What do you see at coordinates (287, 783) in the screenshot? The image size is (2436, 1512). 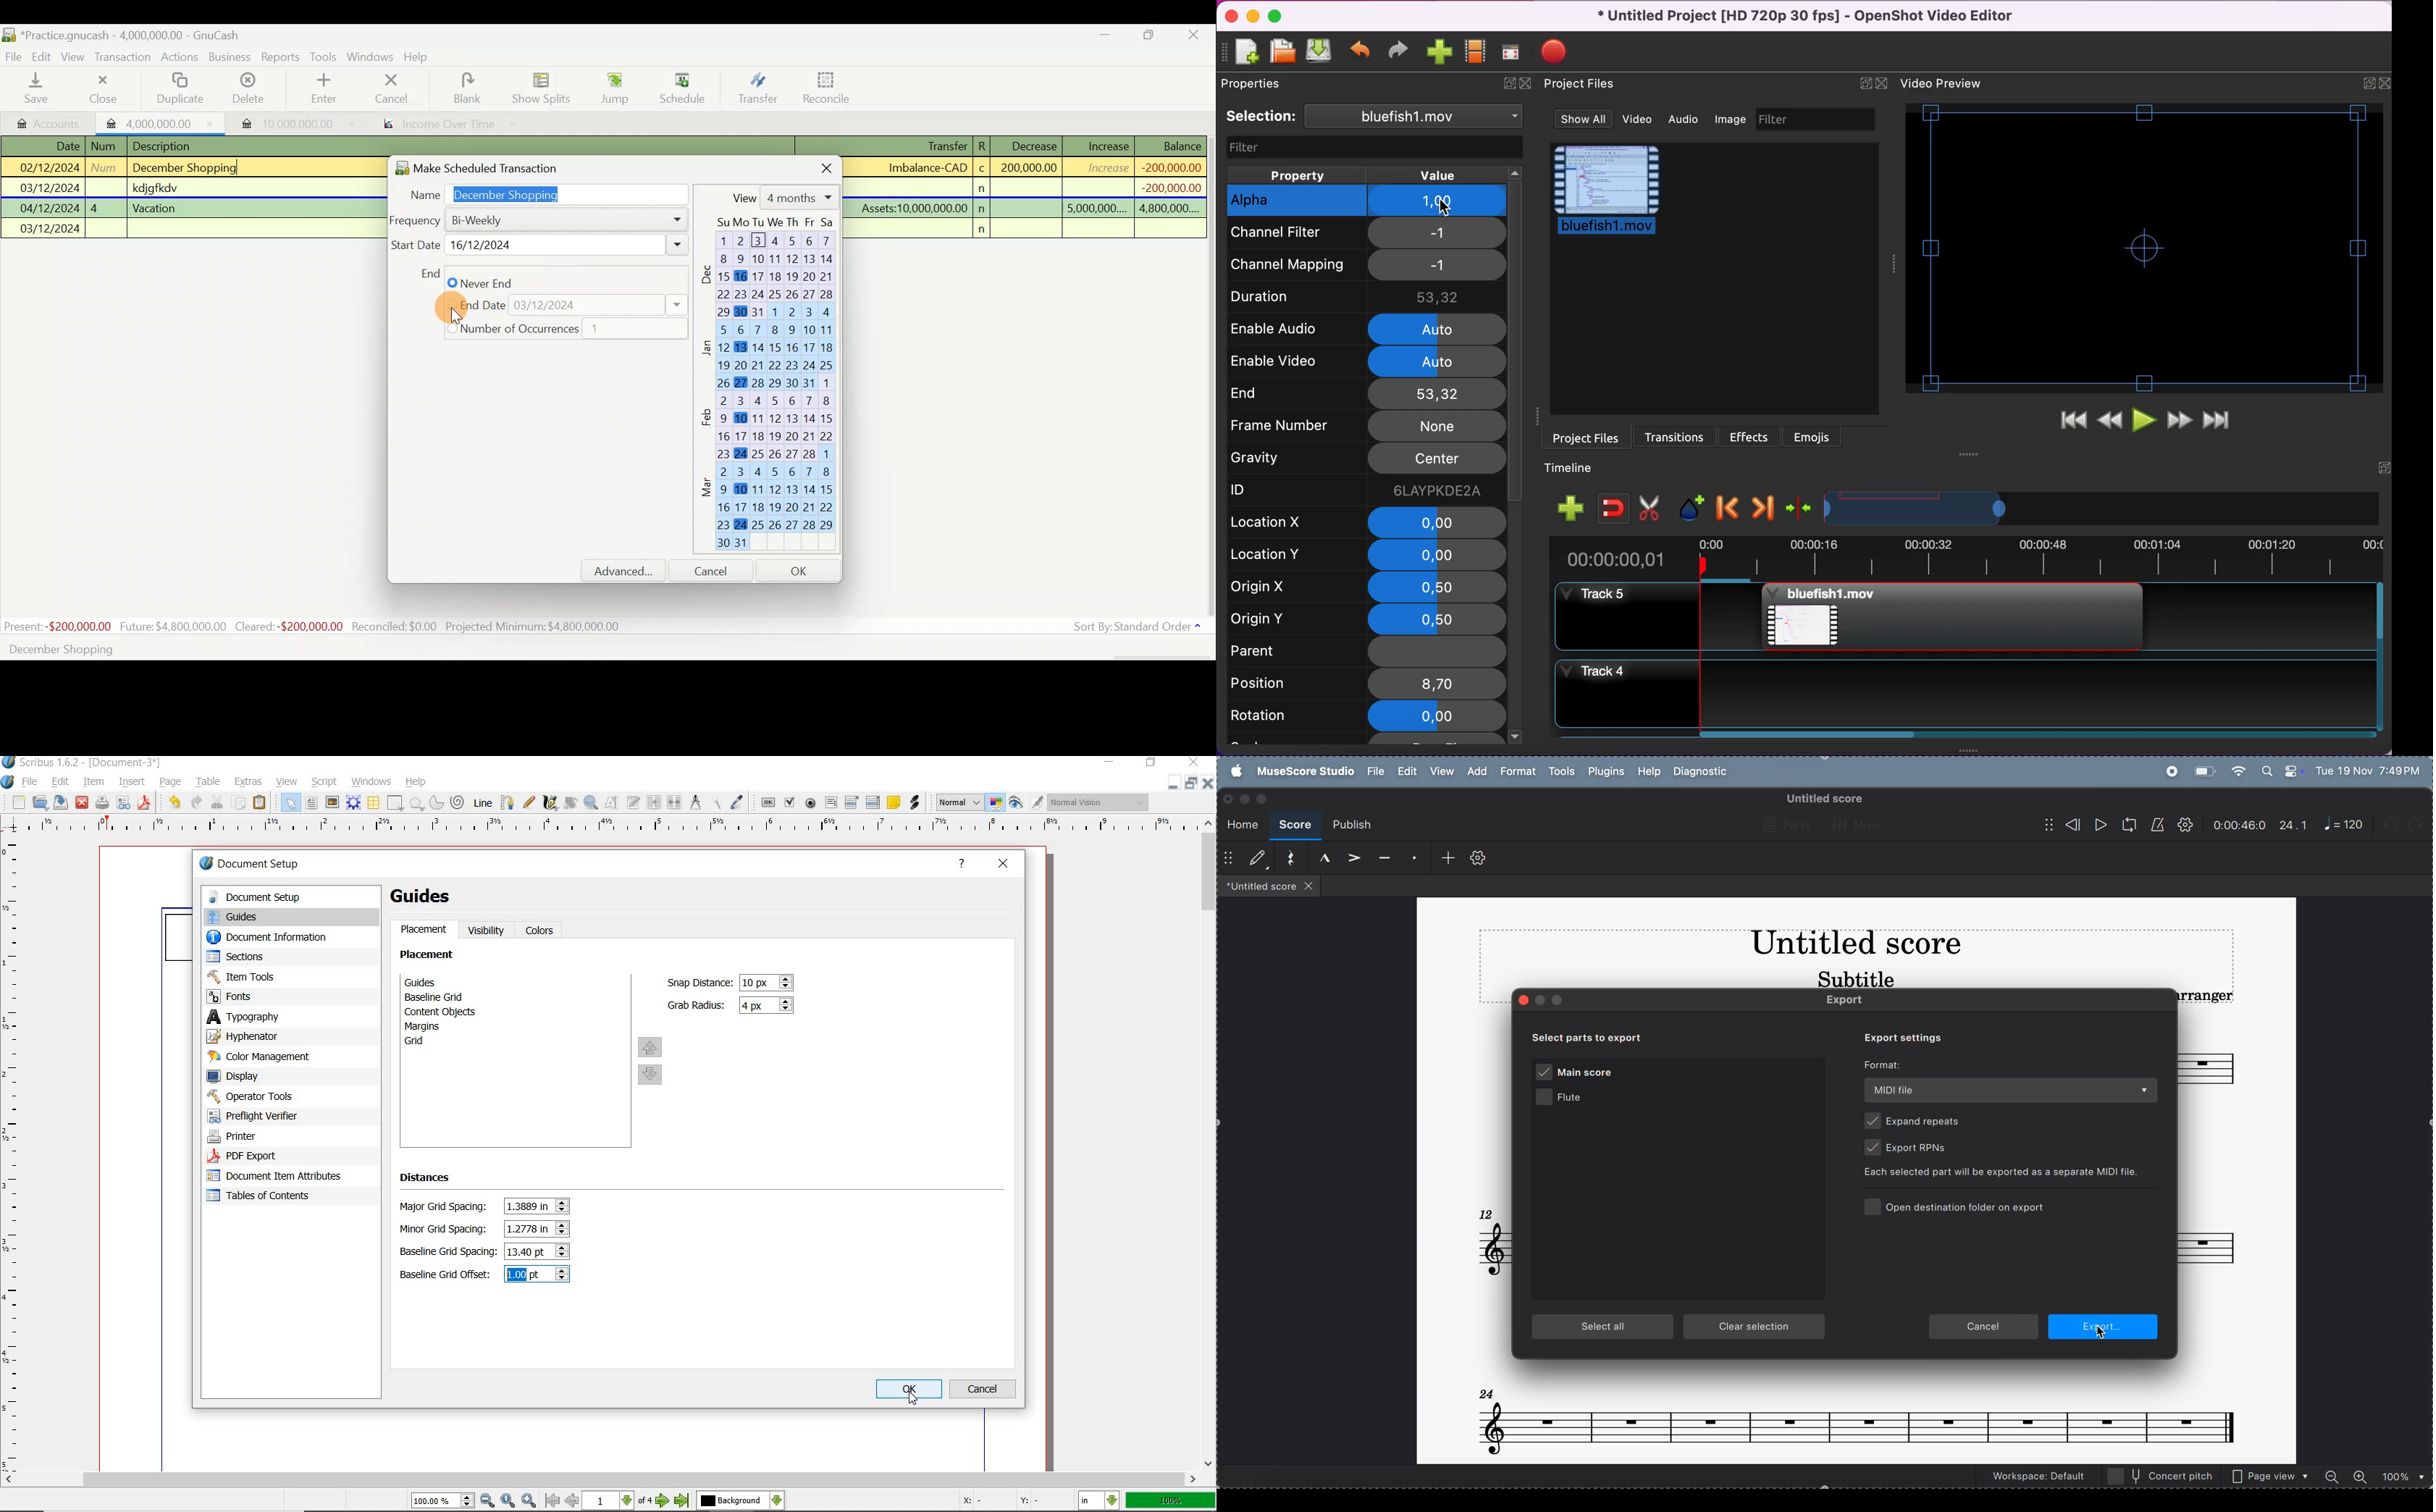 I see `view` at bounding box center [287, 783].